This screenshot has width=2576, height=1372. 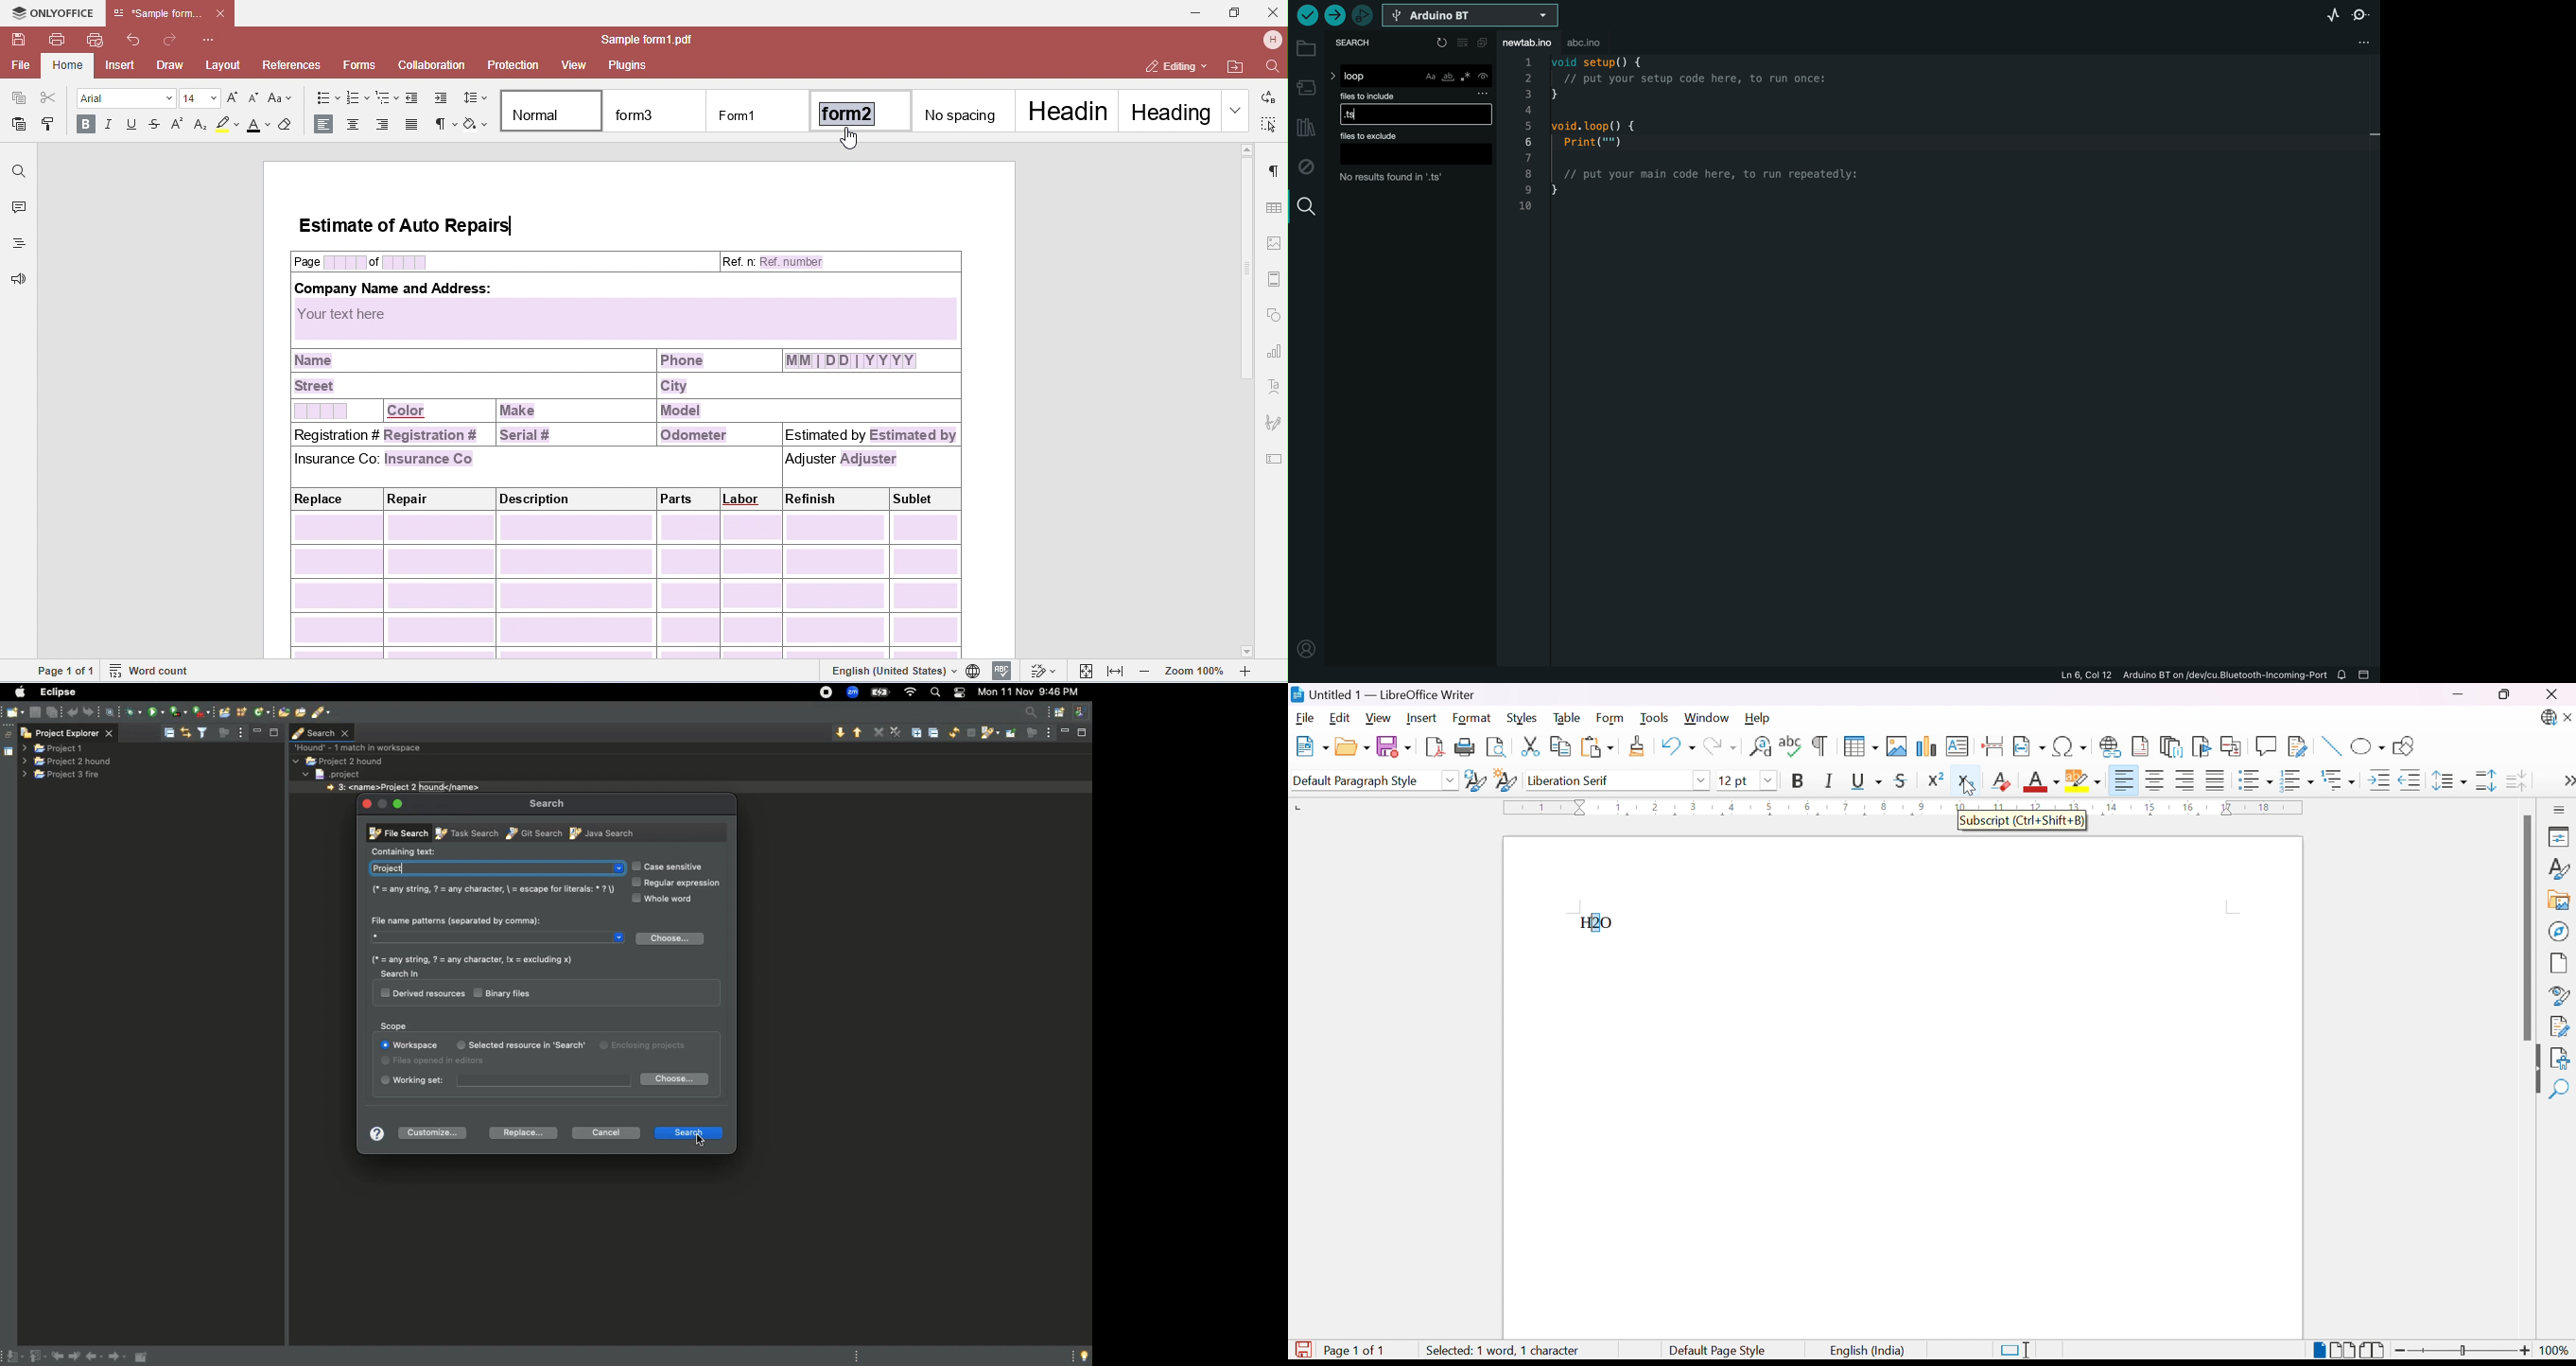 What do you see at coordinates (1597, 747) in the screenshot?
I see `Paste` at bounding box center [1597, 747].